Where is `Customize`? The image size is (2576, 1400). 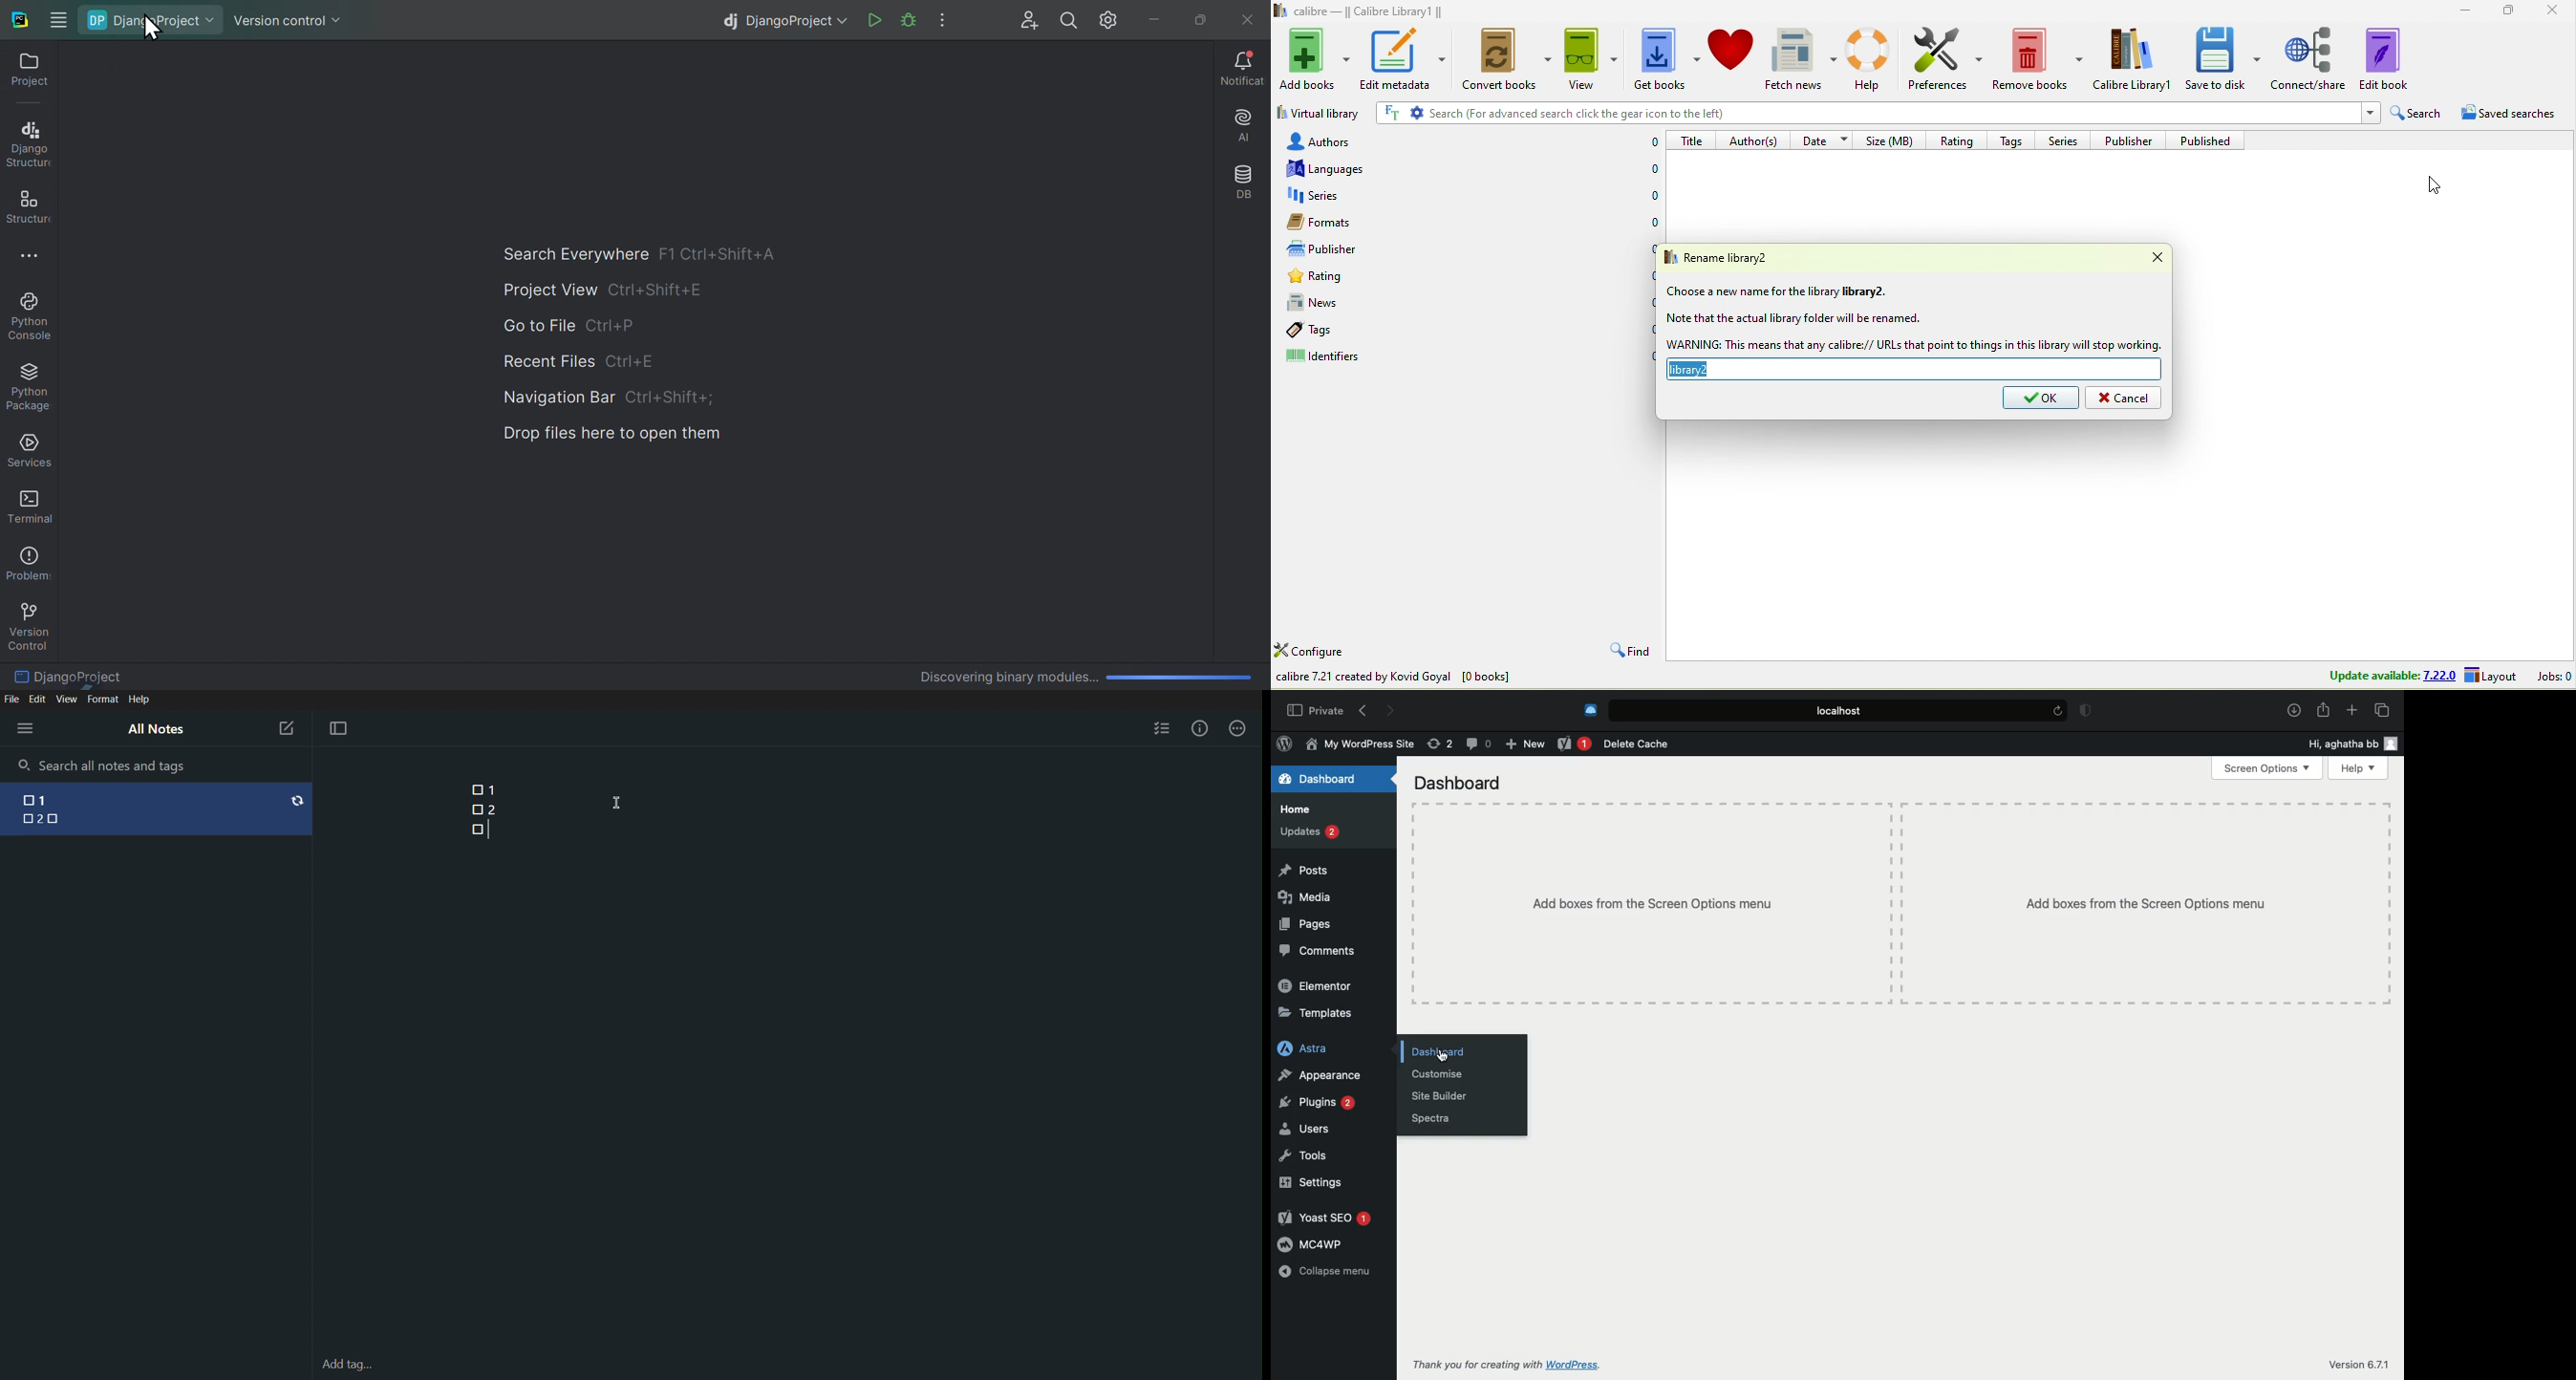
Customize is located at coordinates (1436, 1074).